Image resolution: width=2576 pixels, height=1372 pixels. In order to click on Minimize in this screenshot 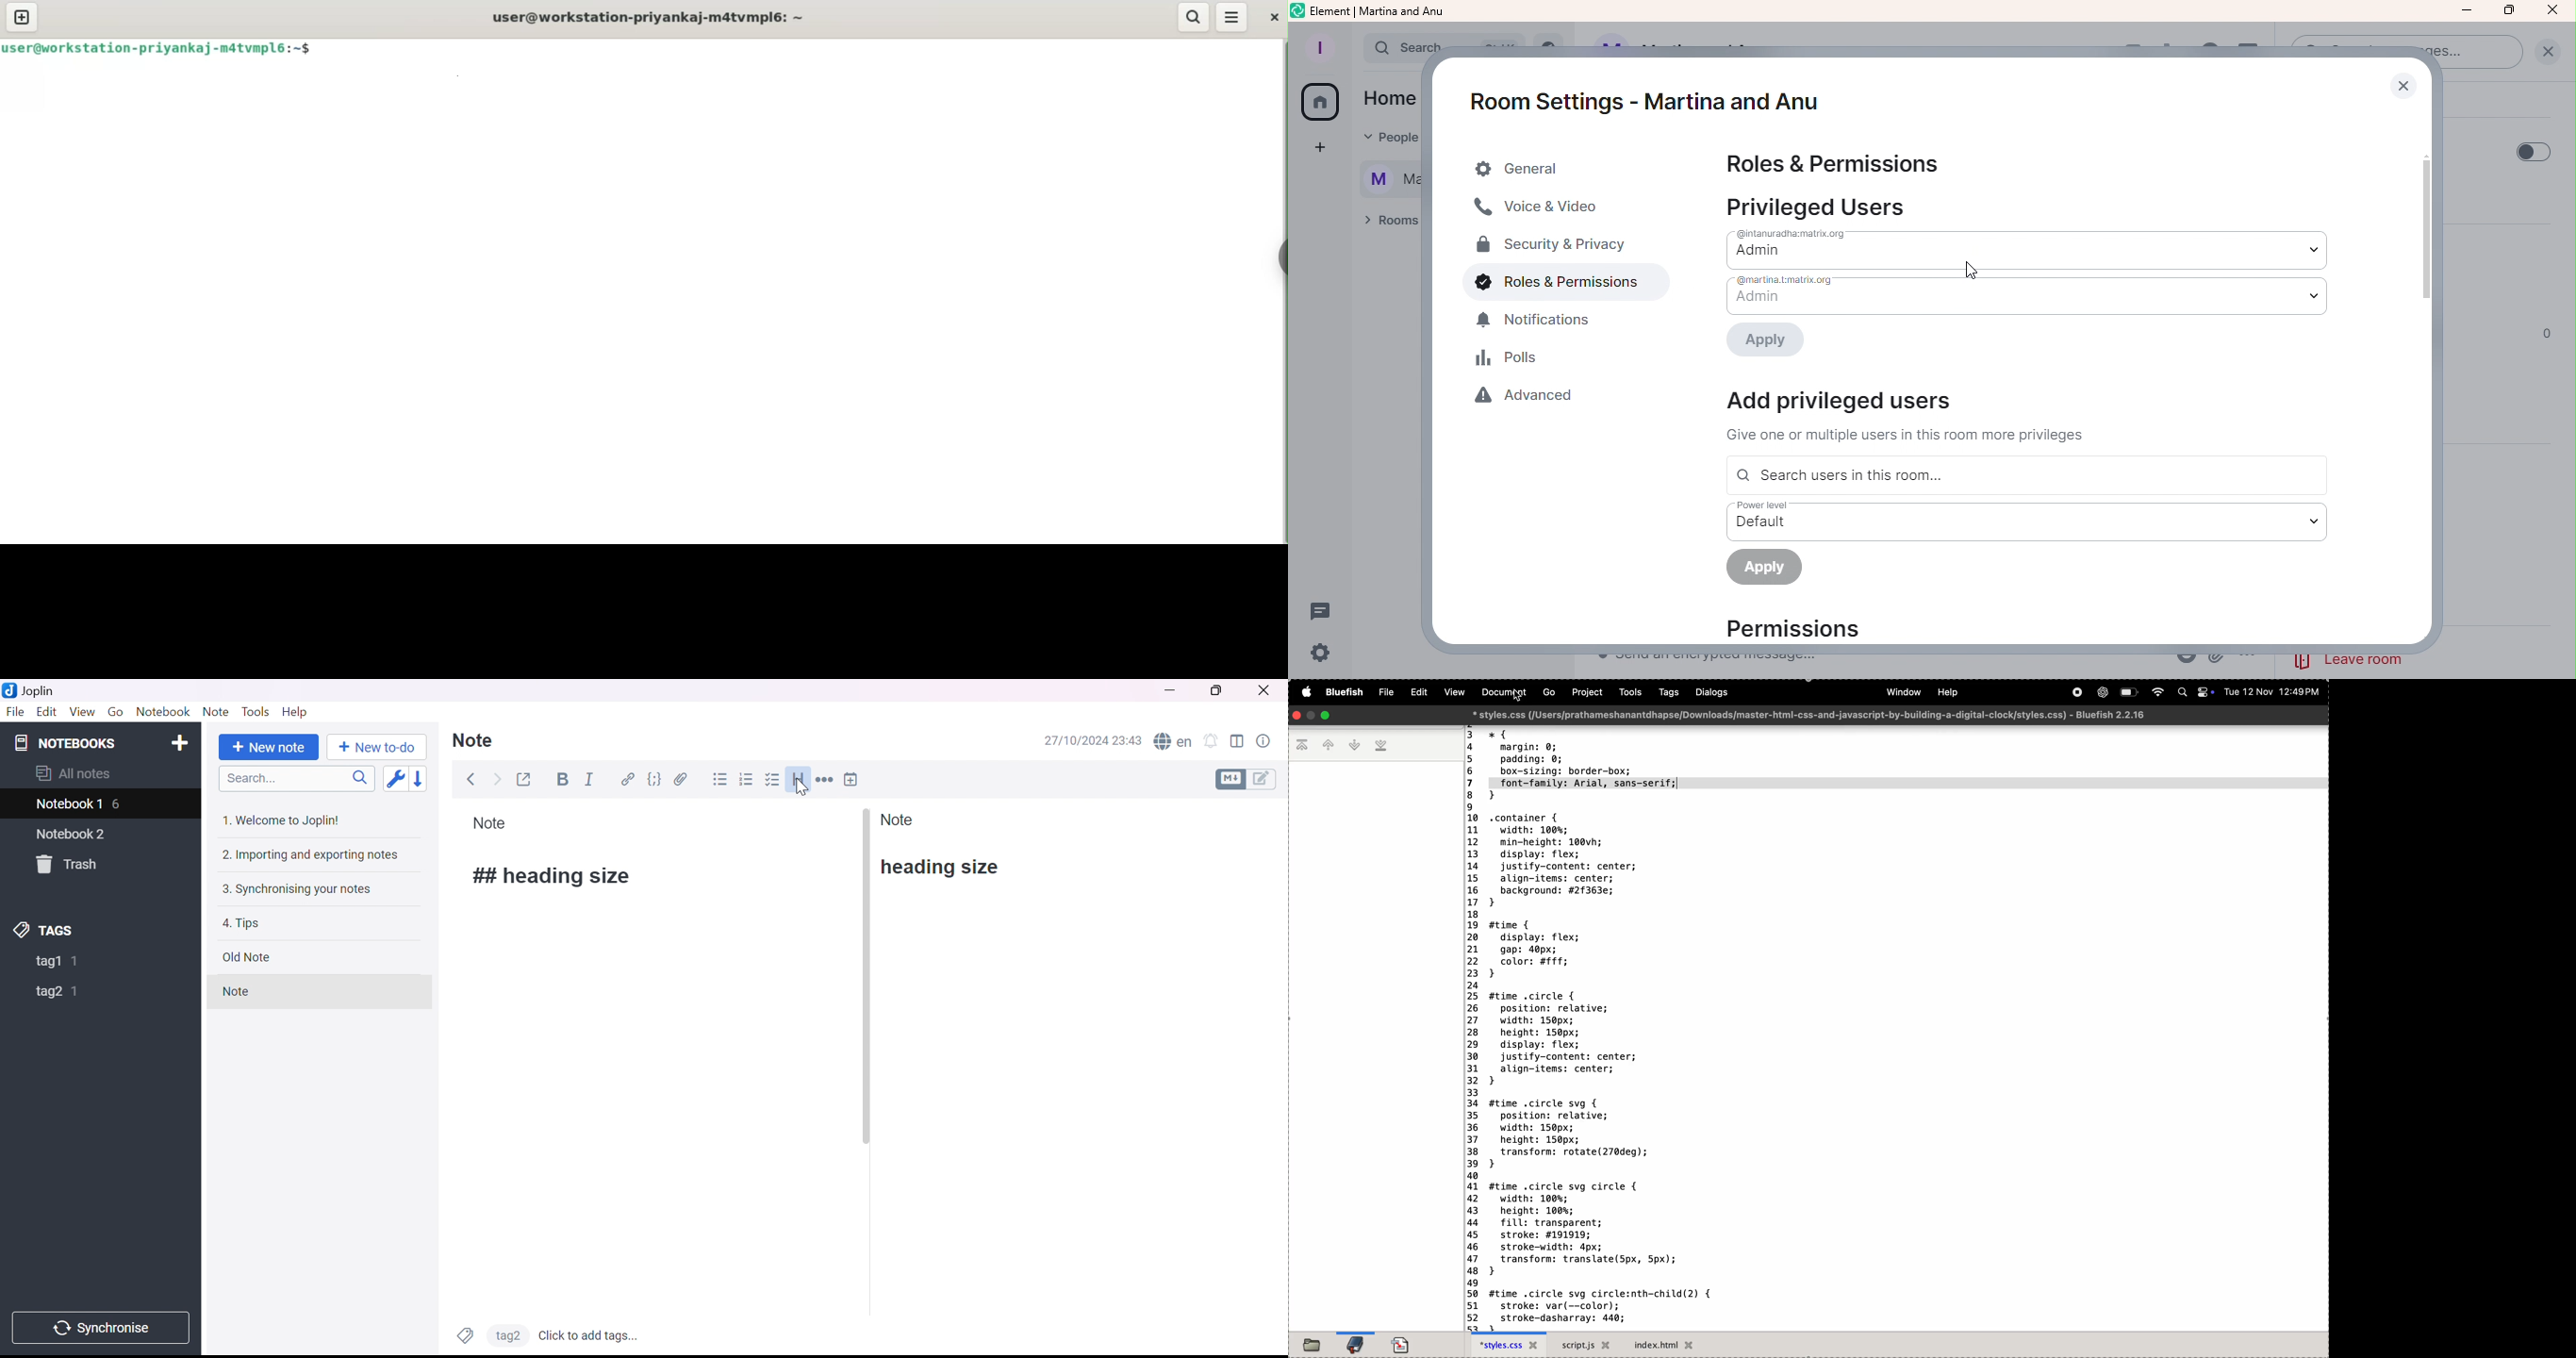, I will do `click(1172, 692)`.